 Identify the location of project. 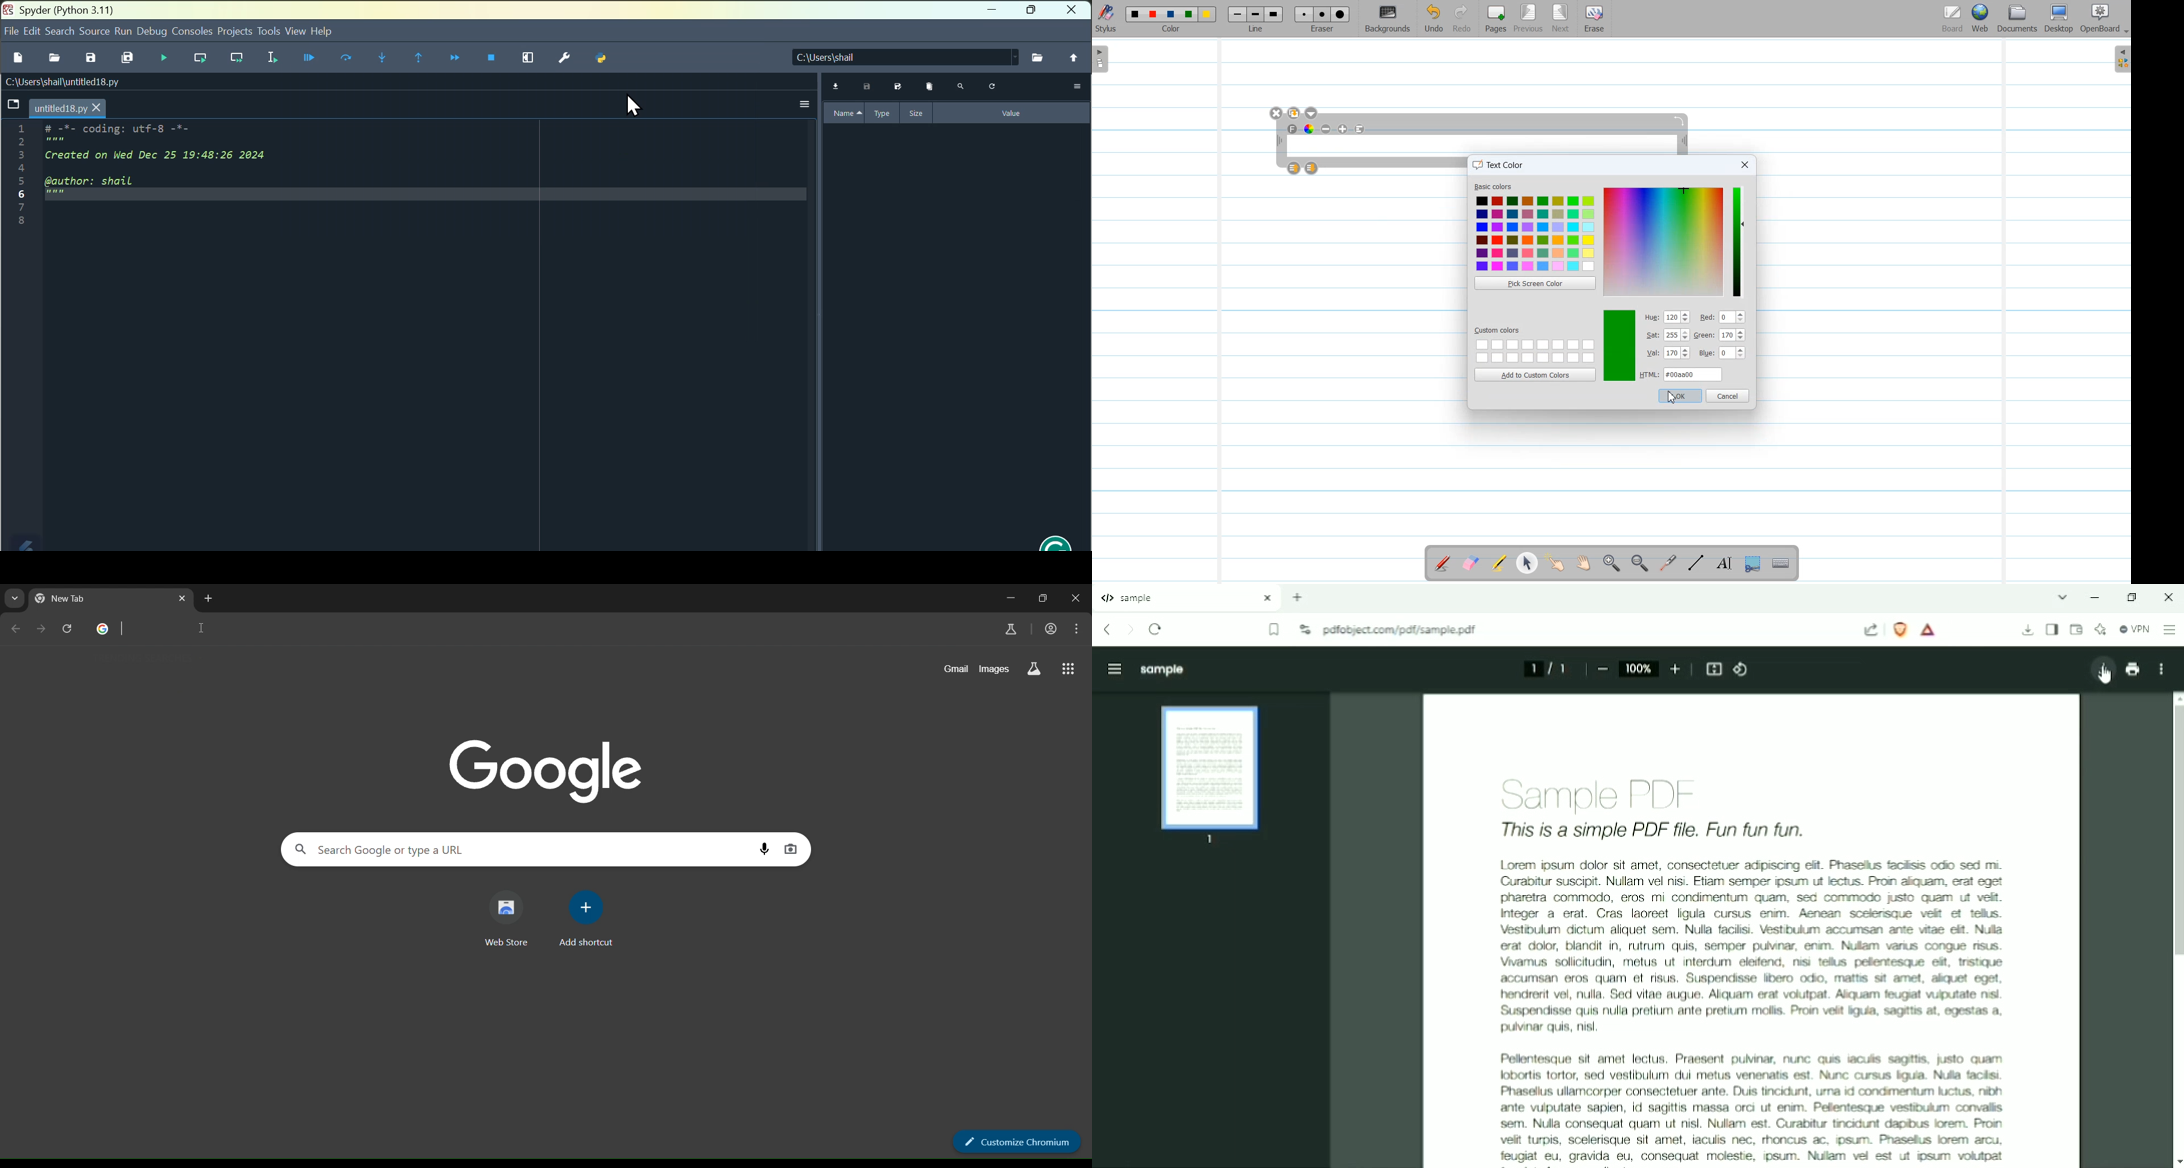
(234, 30).